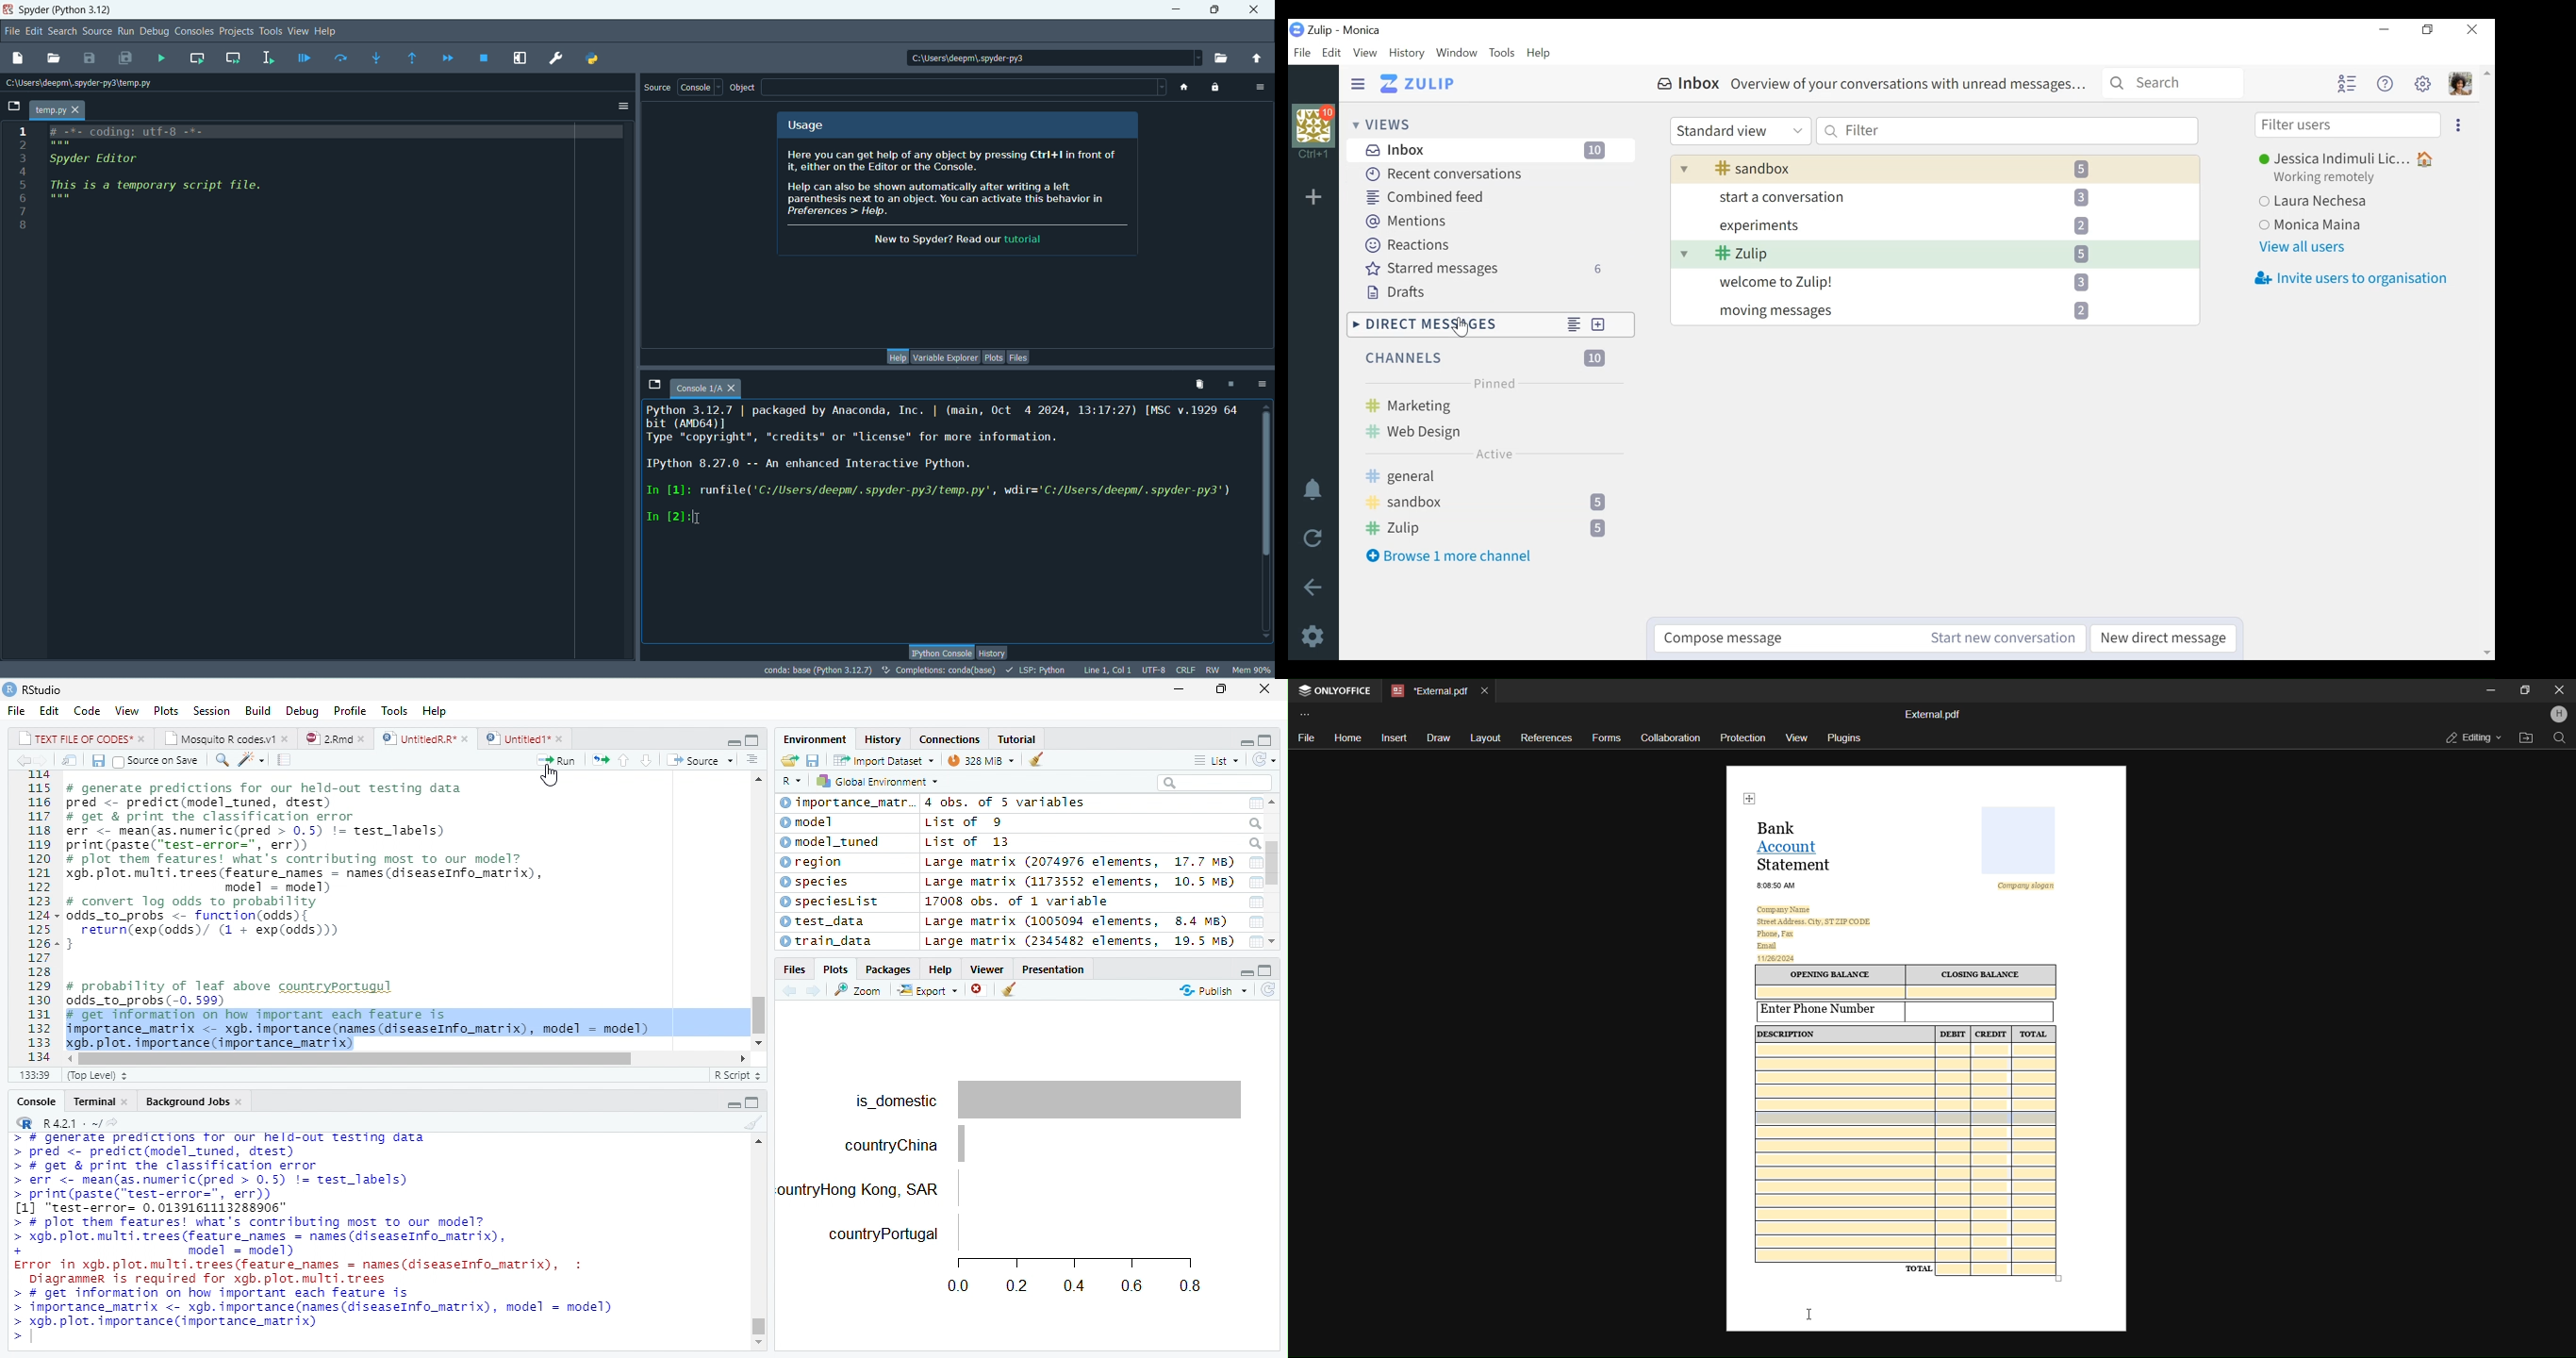  I want to click on minimize, so click(2385, 30).